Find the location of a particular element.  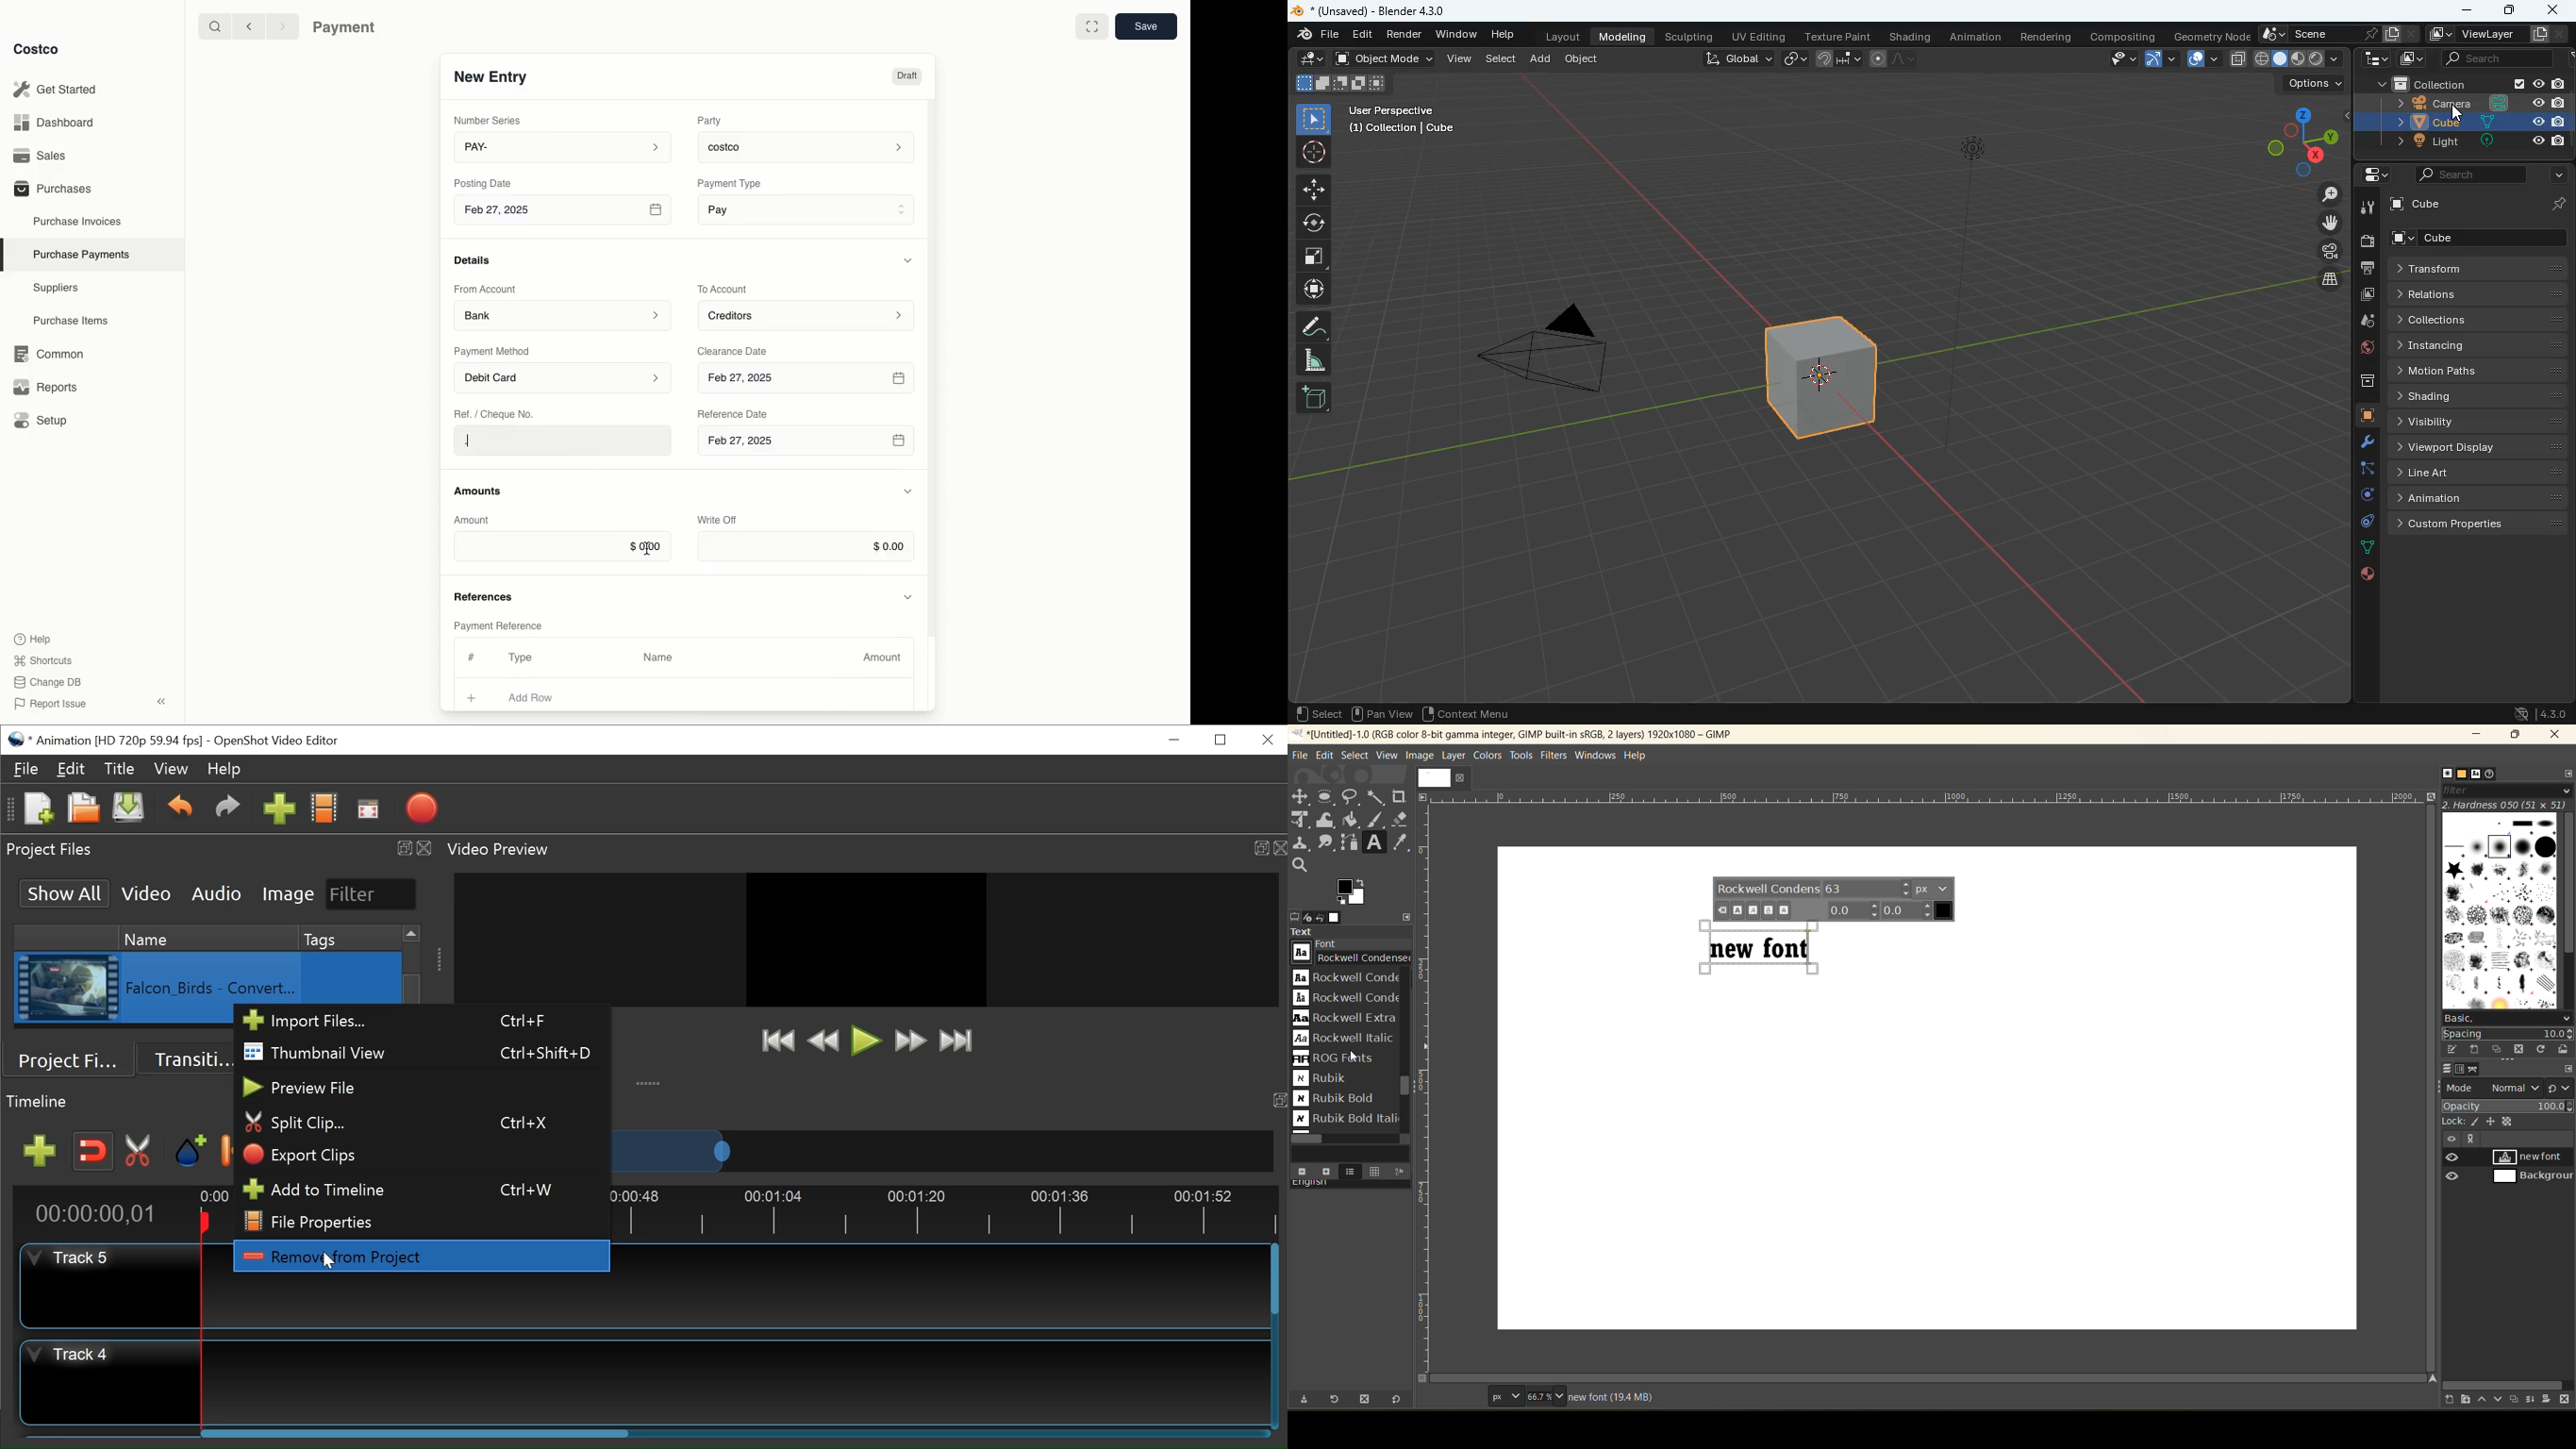

move is located at coordinates (1315, 189).